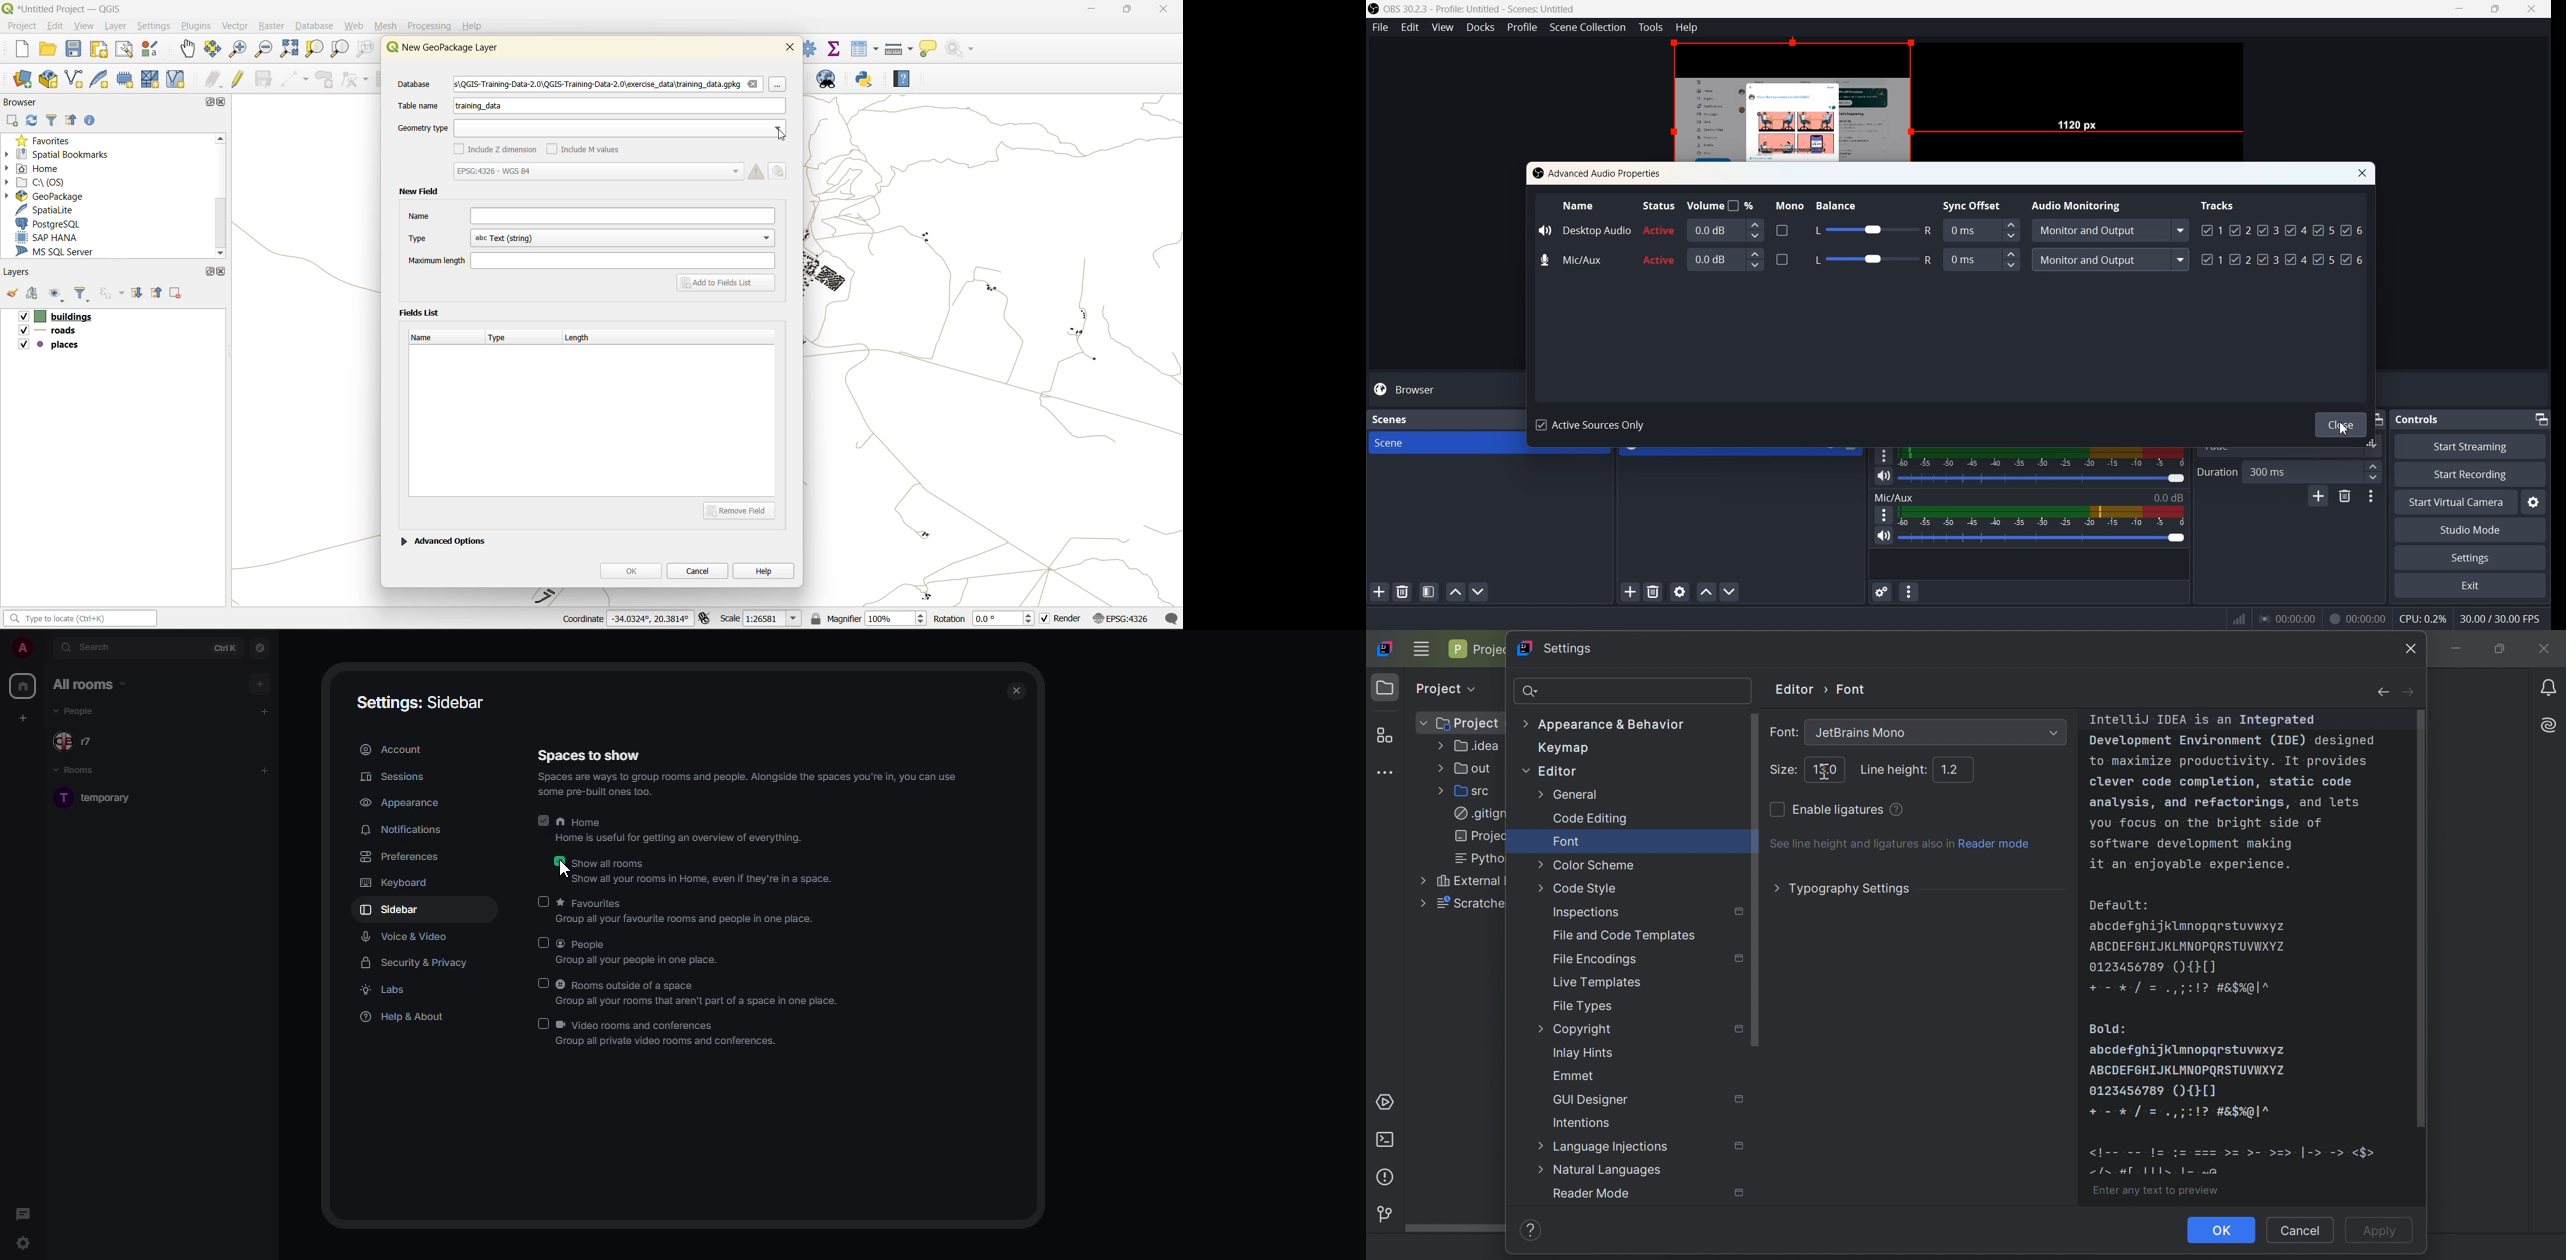  Describe the element at coordinates (424, 703) in the screenshot. I see `settings: sidebar` at that location.